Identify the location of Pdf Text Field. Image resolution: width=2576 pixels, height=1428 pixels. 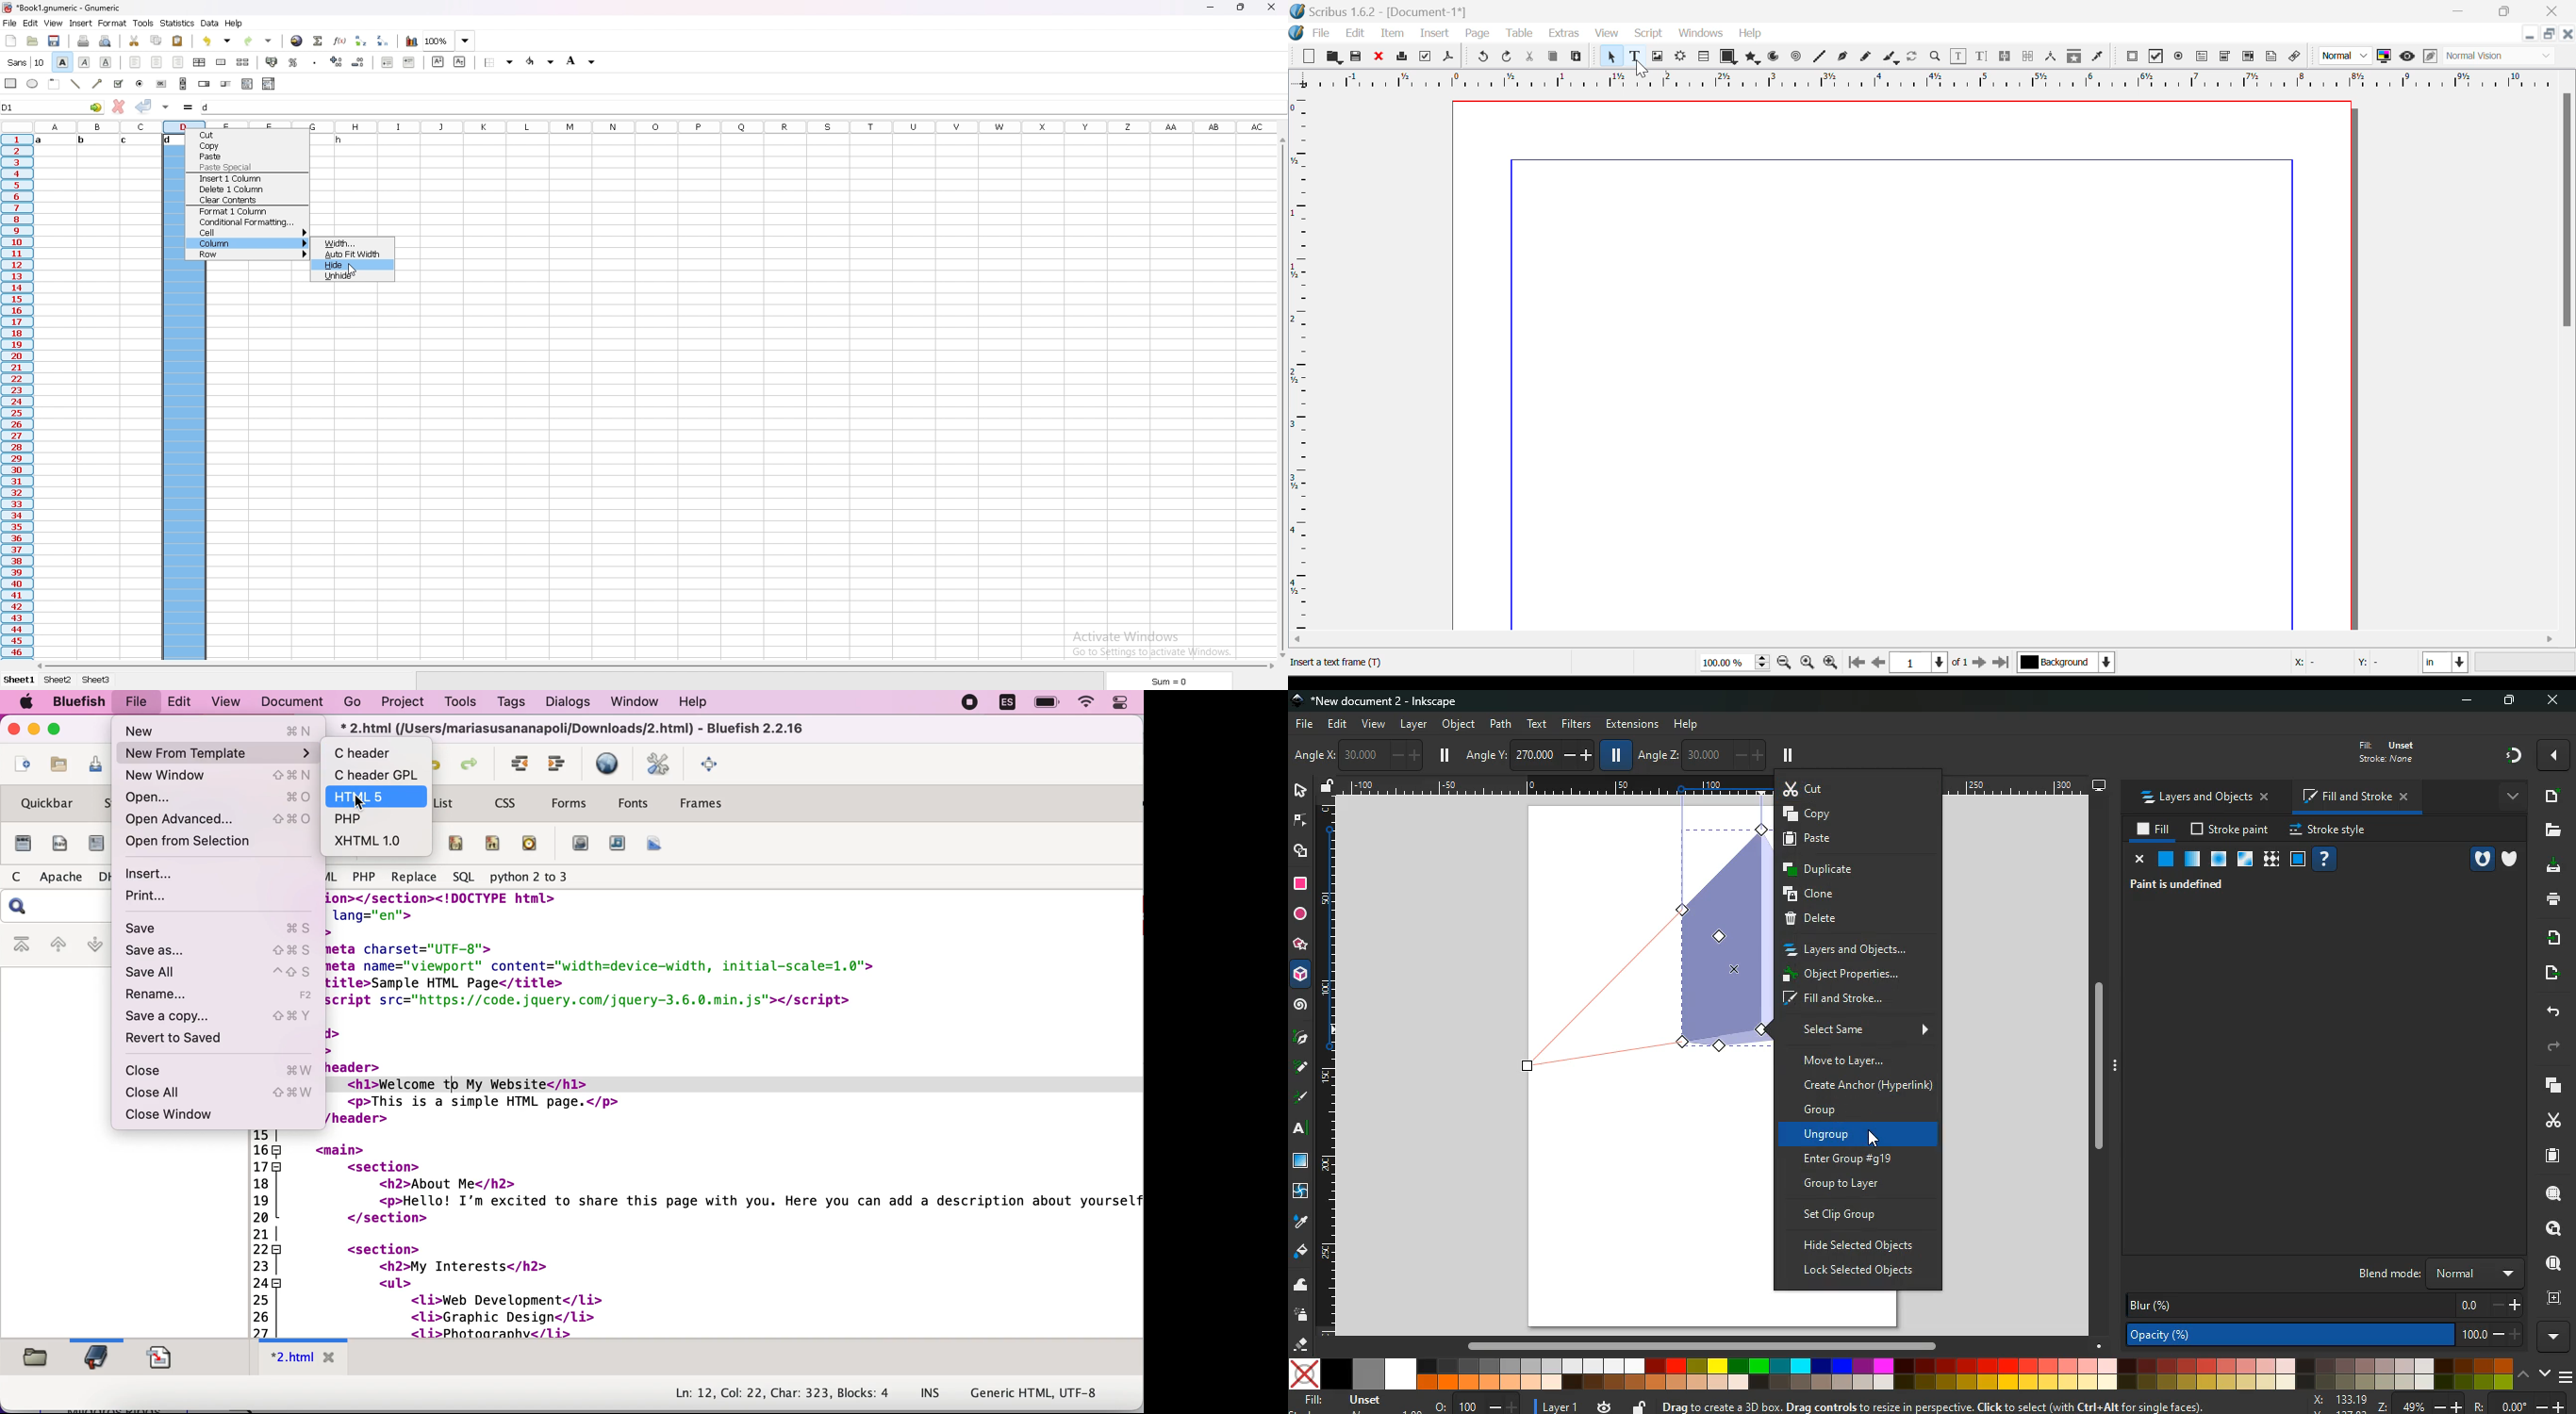
(2202, 55).